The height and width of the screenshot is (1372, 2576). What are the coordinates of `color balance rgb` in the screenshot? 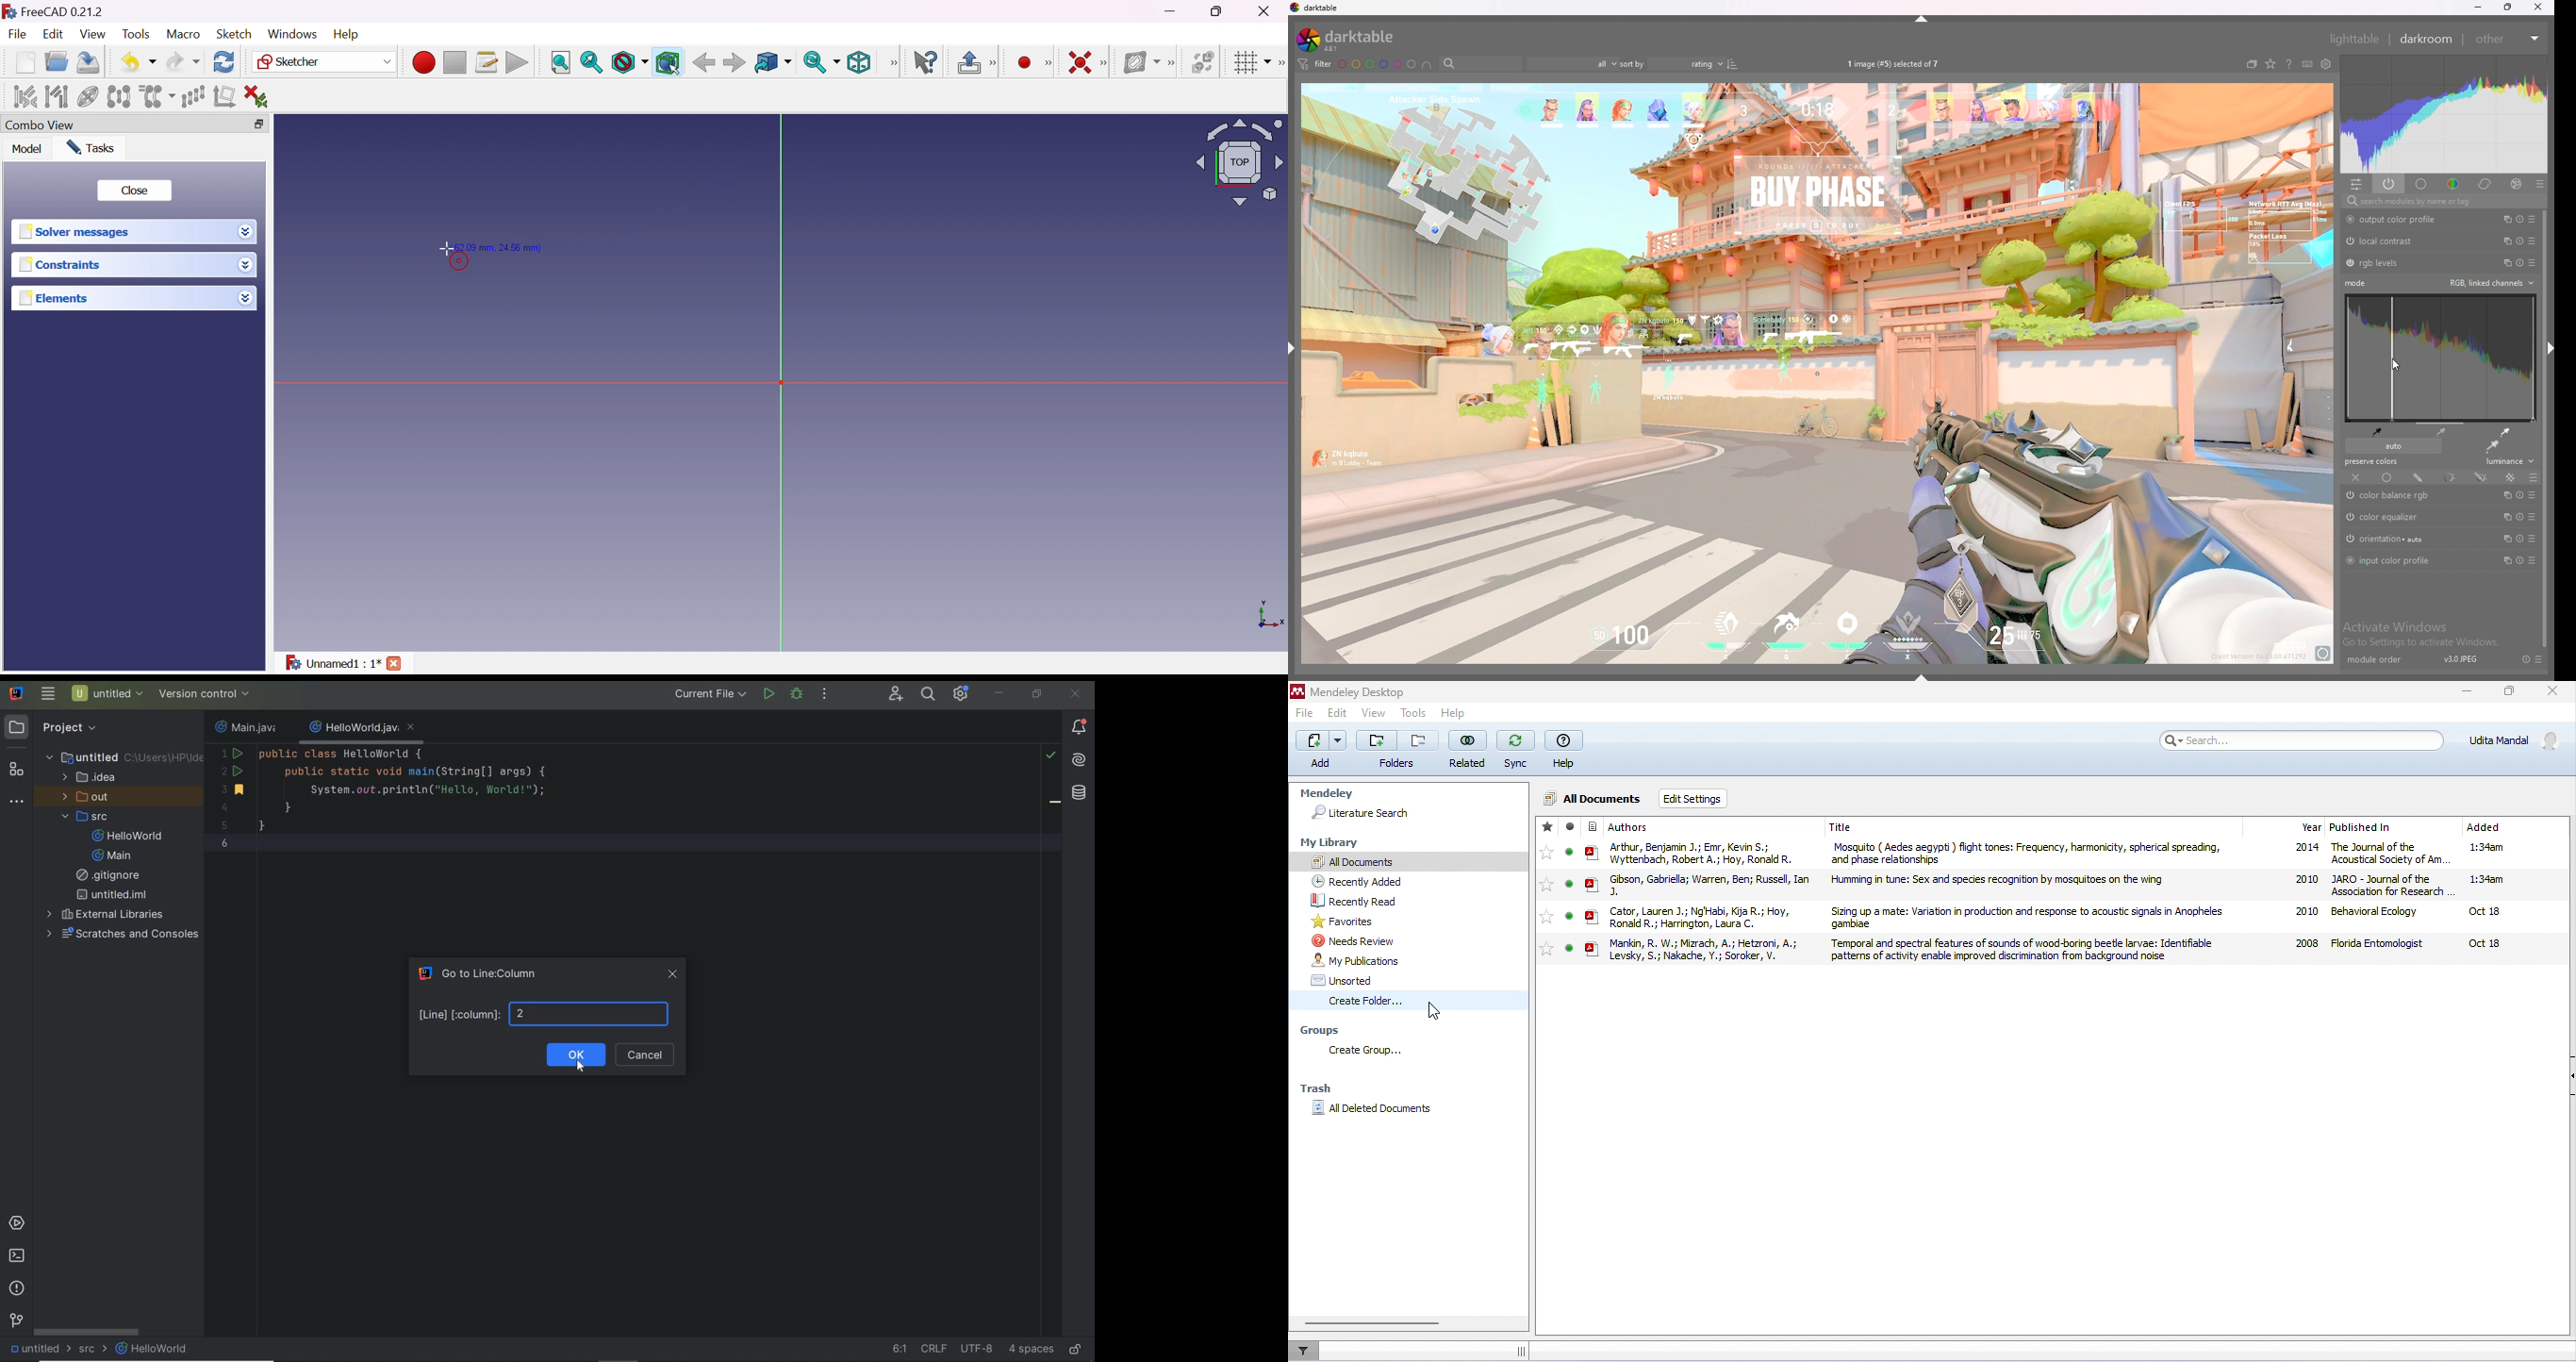 It's located at (2403, 496).